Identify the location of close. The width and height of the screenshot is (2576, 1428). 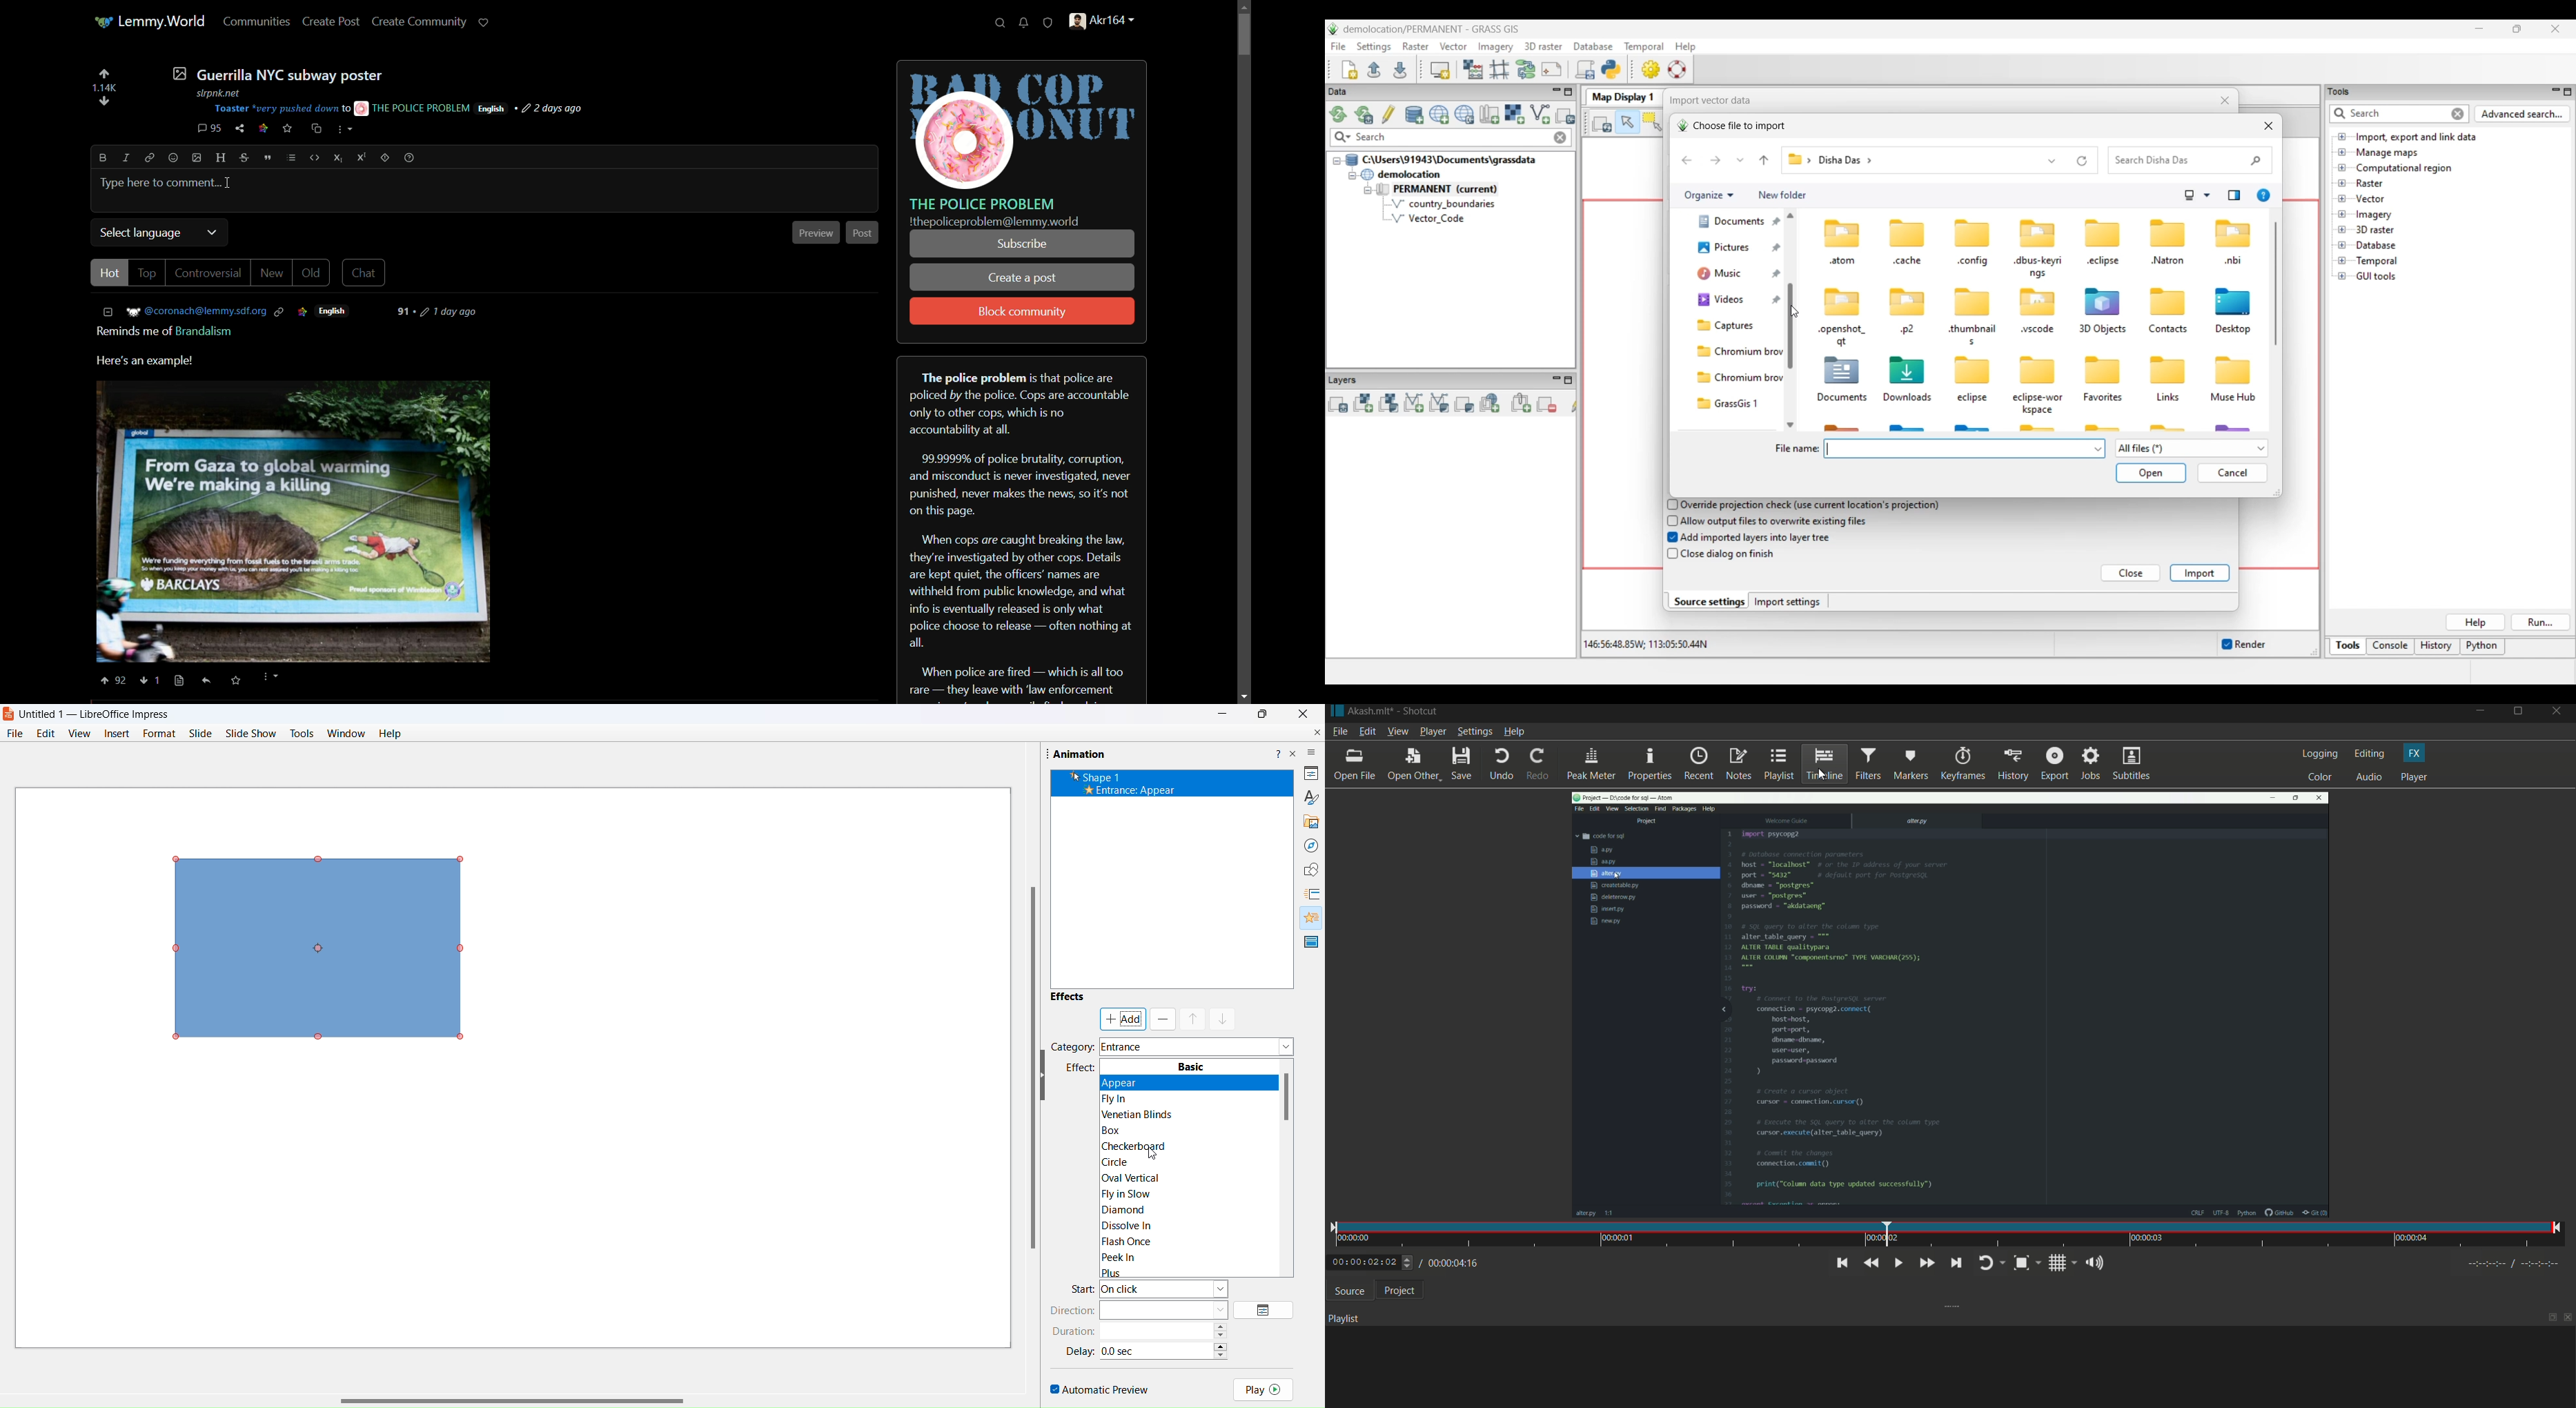
(2568, 1319).